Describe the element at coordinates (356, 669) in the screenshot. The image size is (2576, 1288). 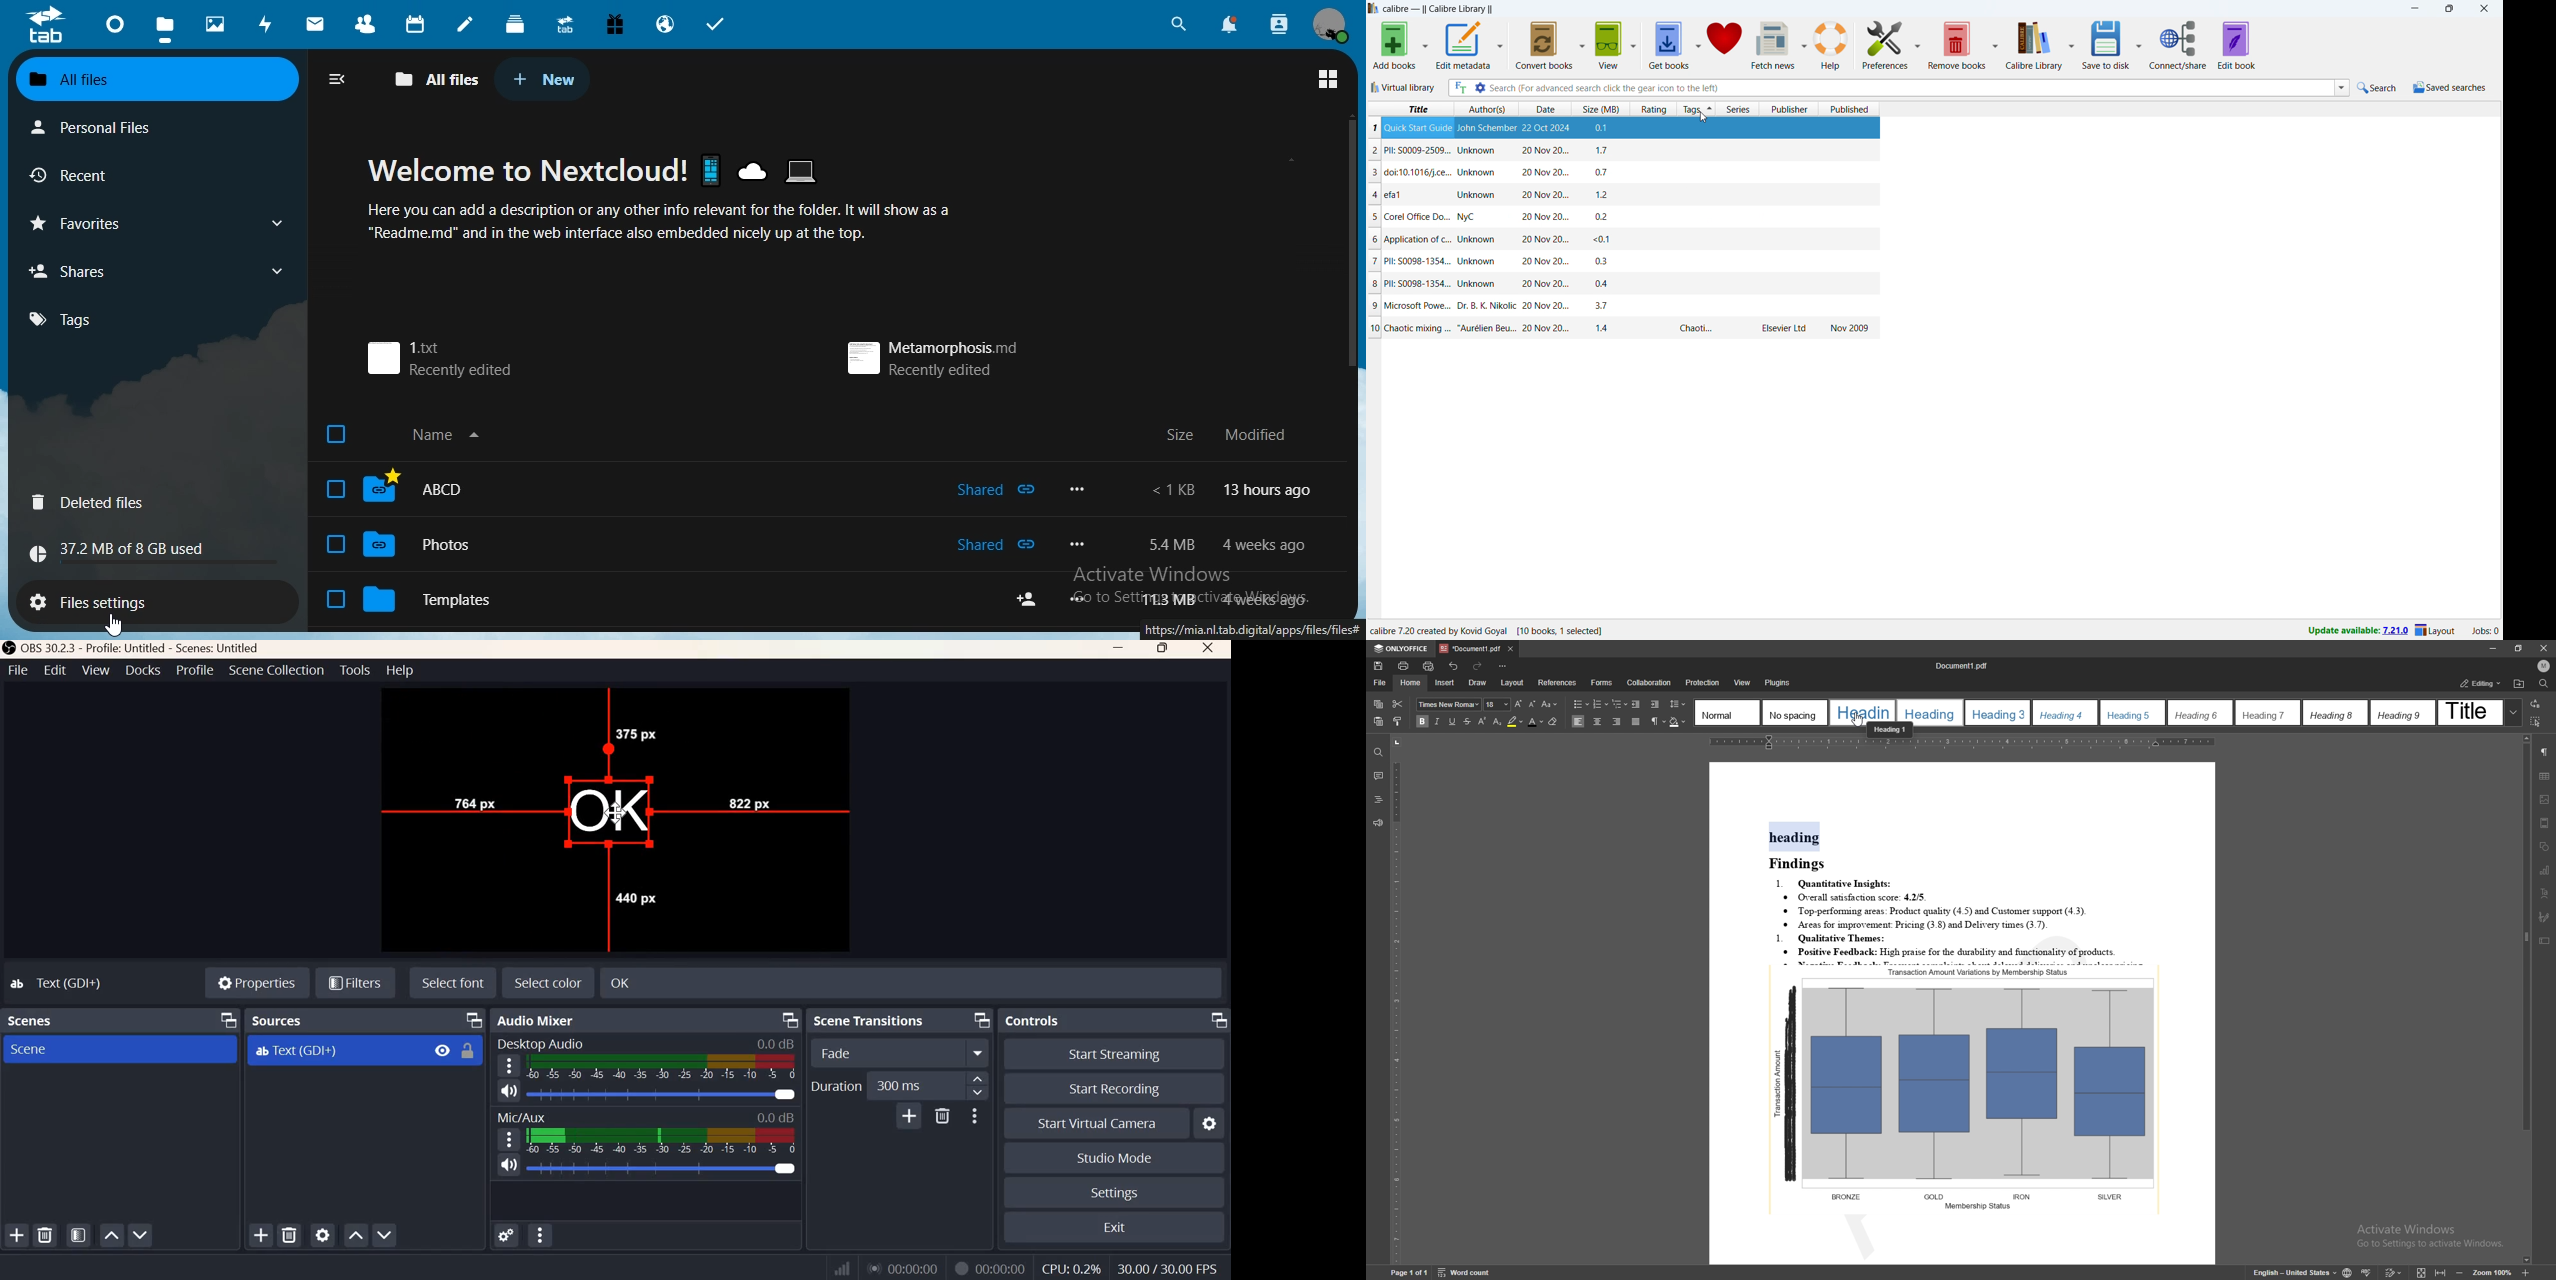
I see `Tools` at that location.